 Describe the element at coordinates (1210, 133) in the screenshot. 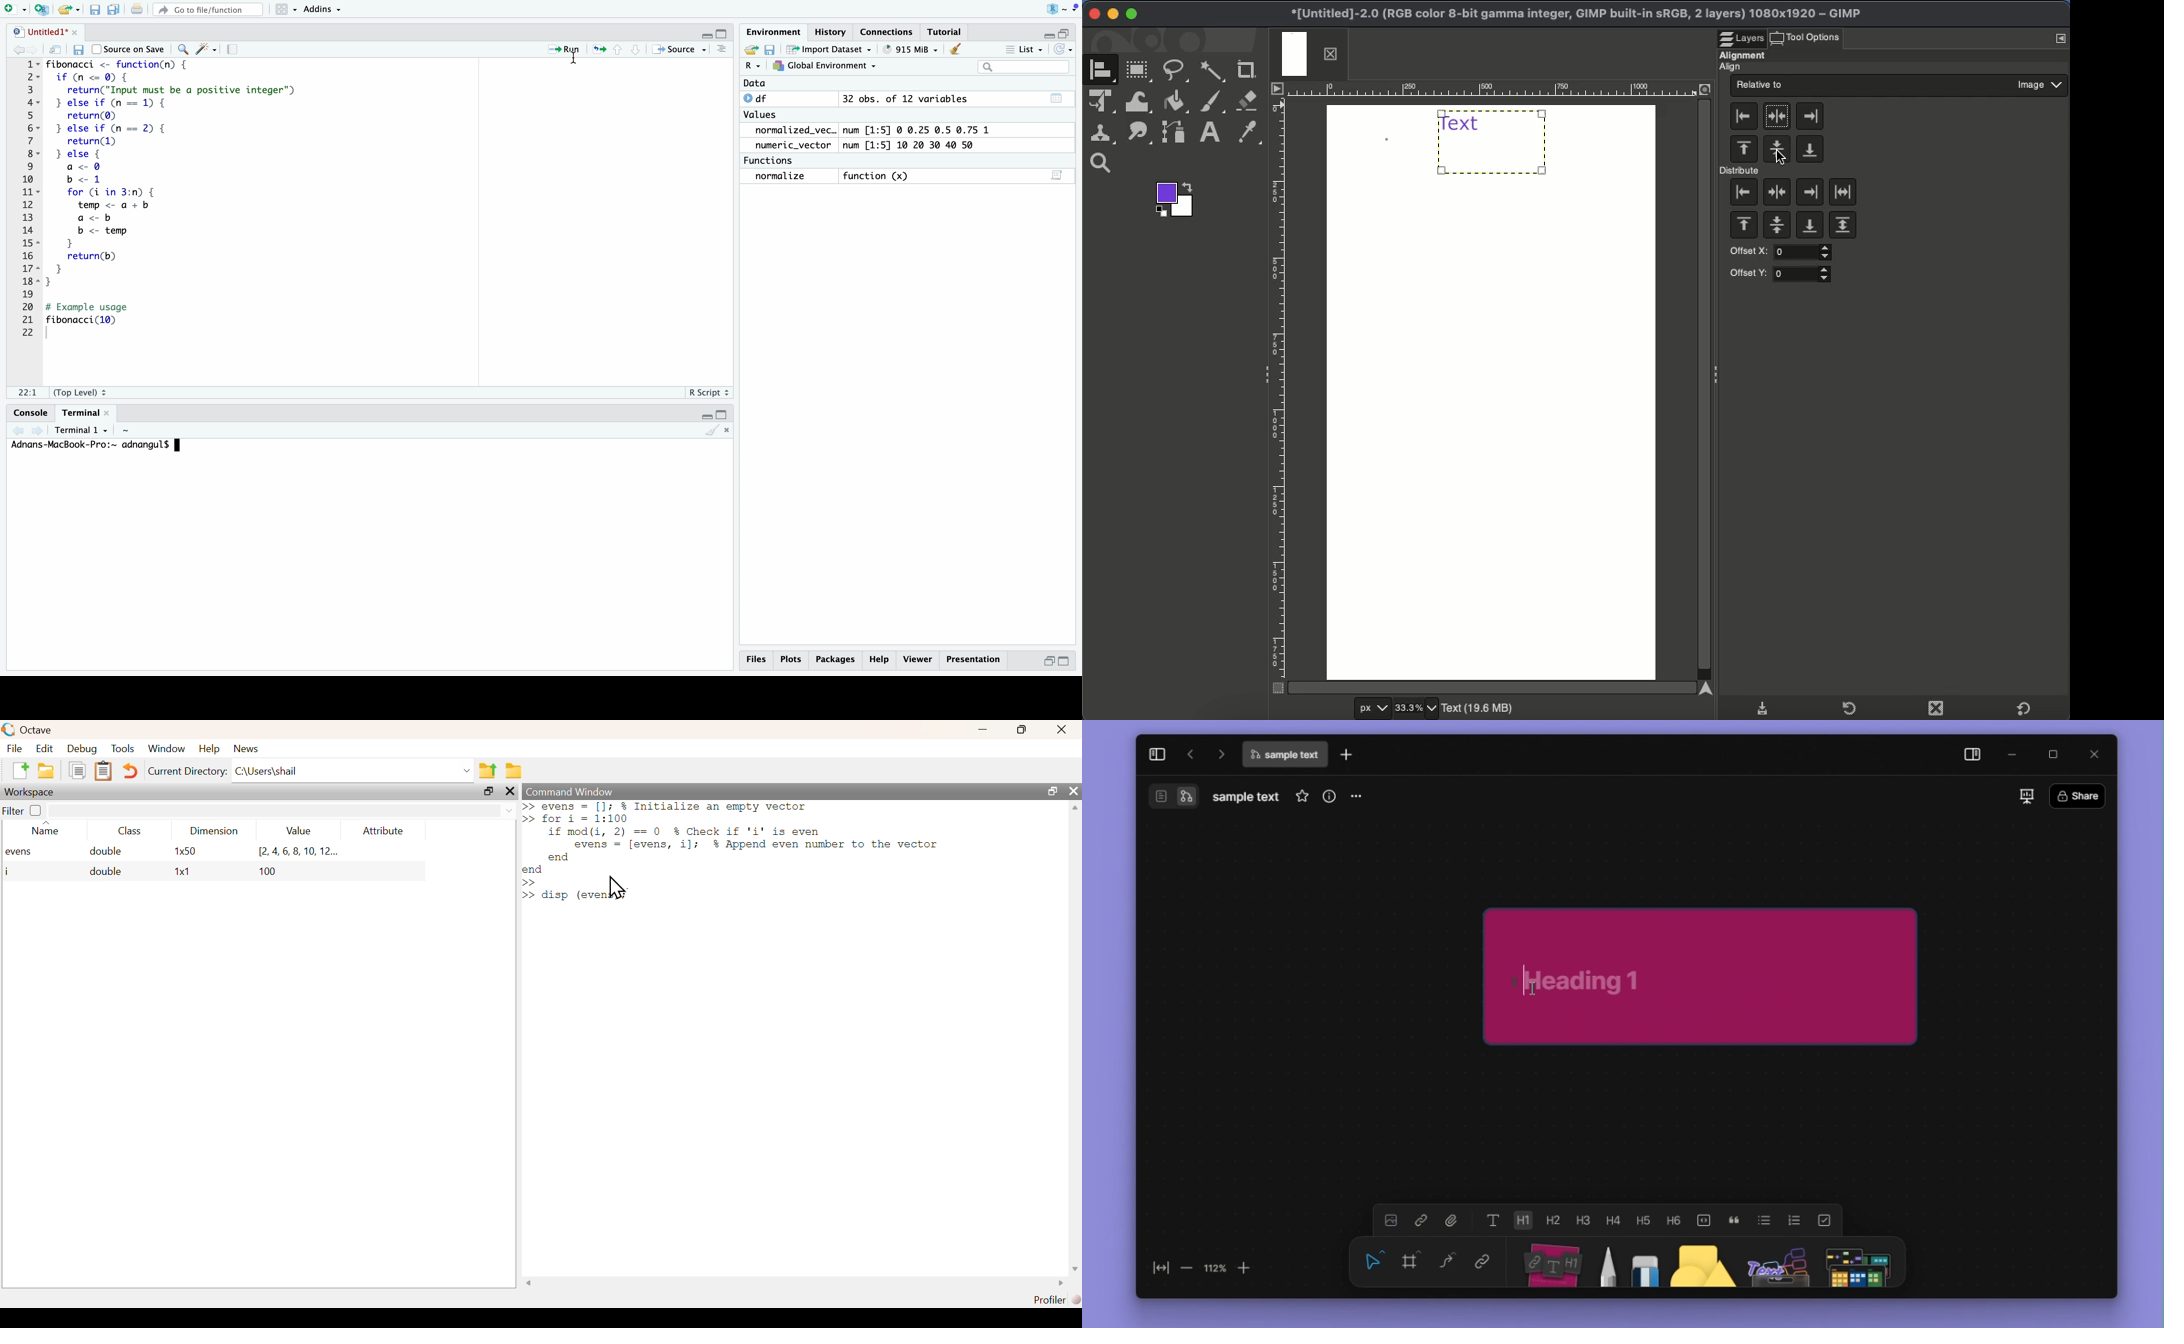

I see `Text` at that location.